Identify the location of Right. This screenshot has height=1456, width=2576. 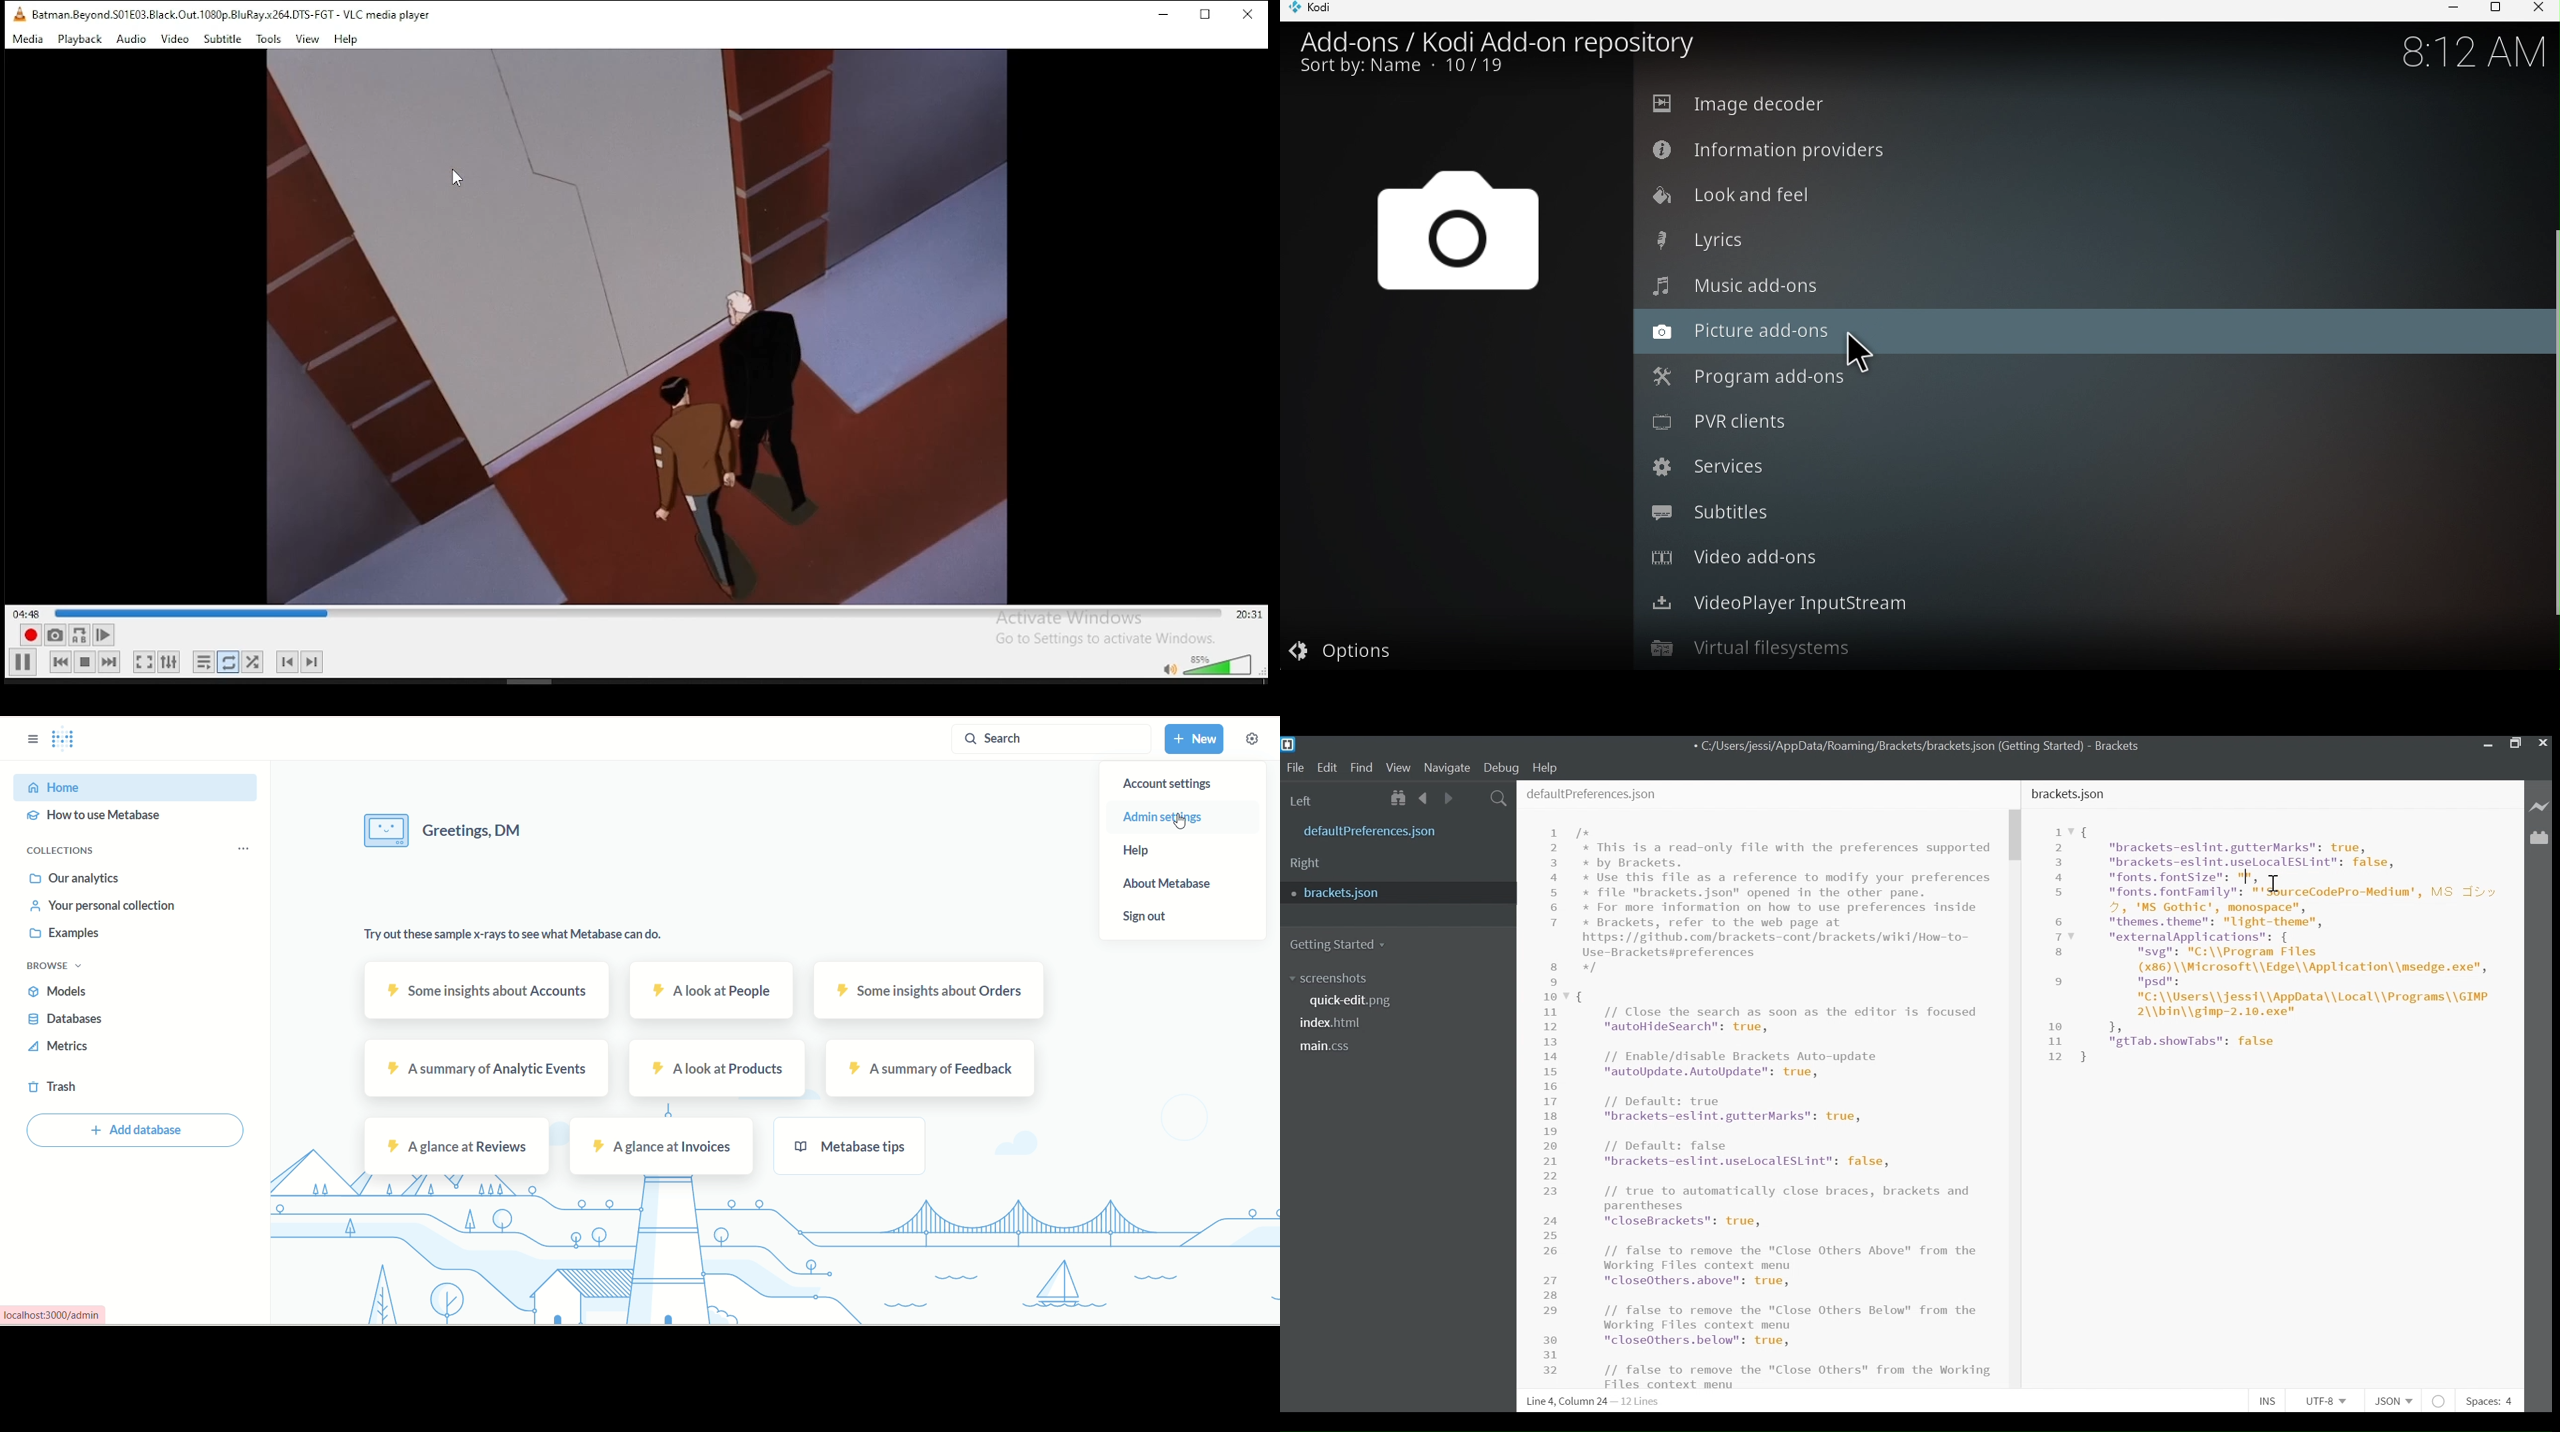
(1306, 863).